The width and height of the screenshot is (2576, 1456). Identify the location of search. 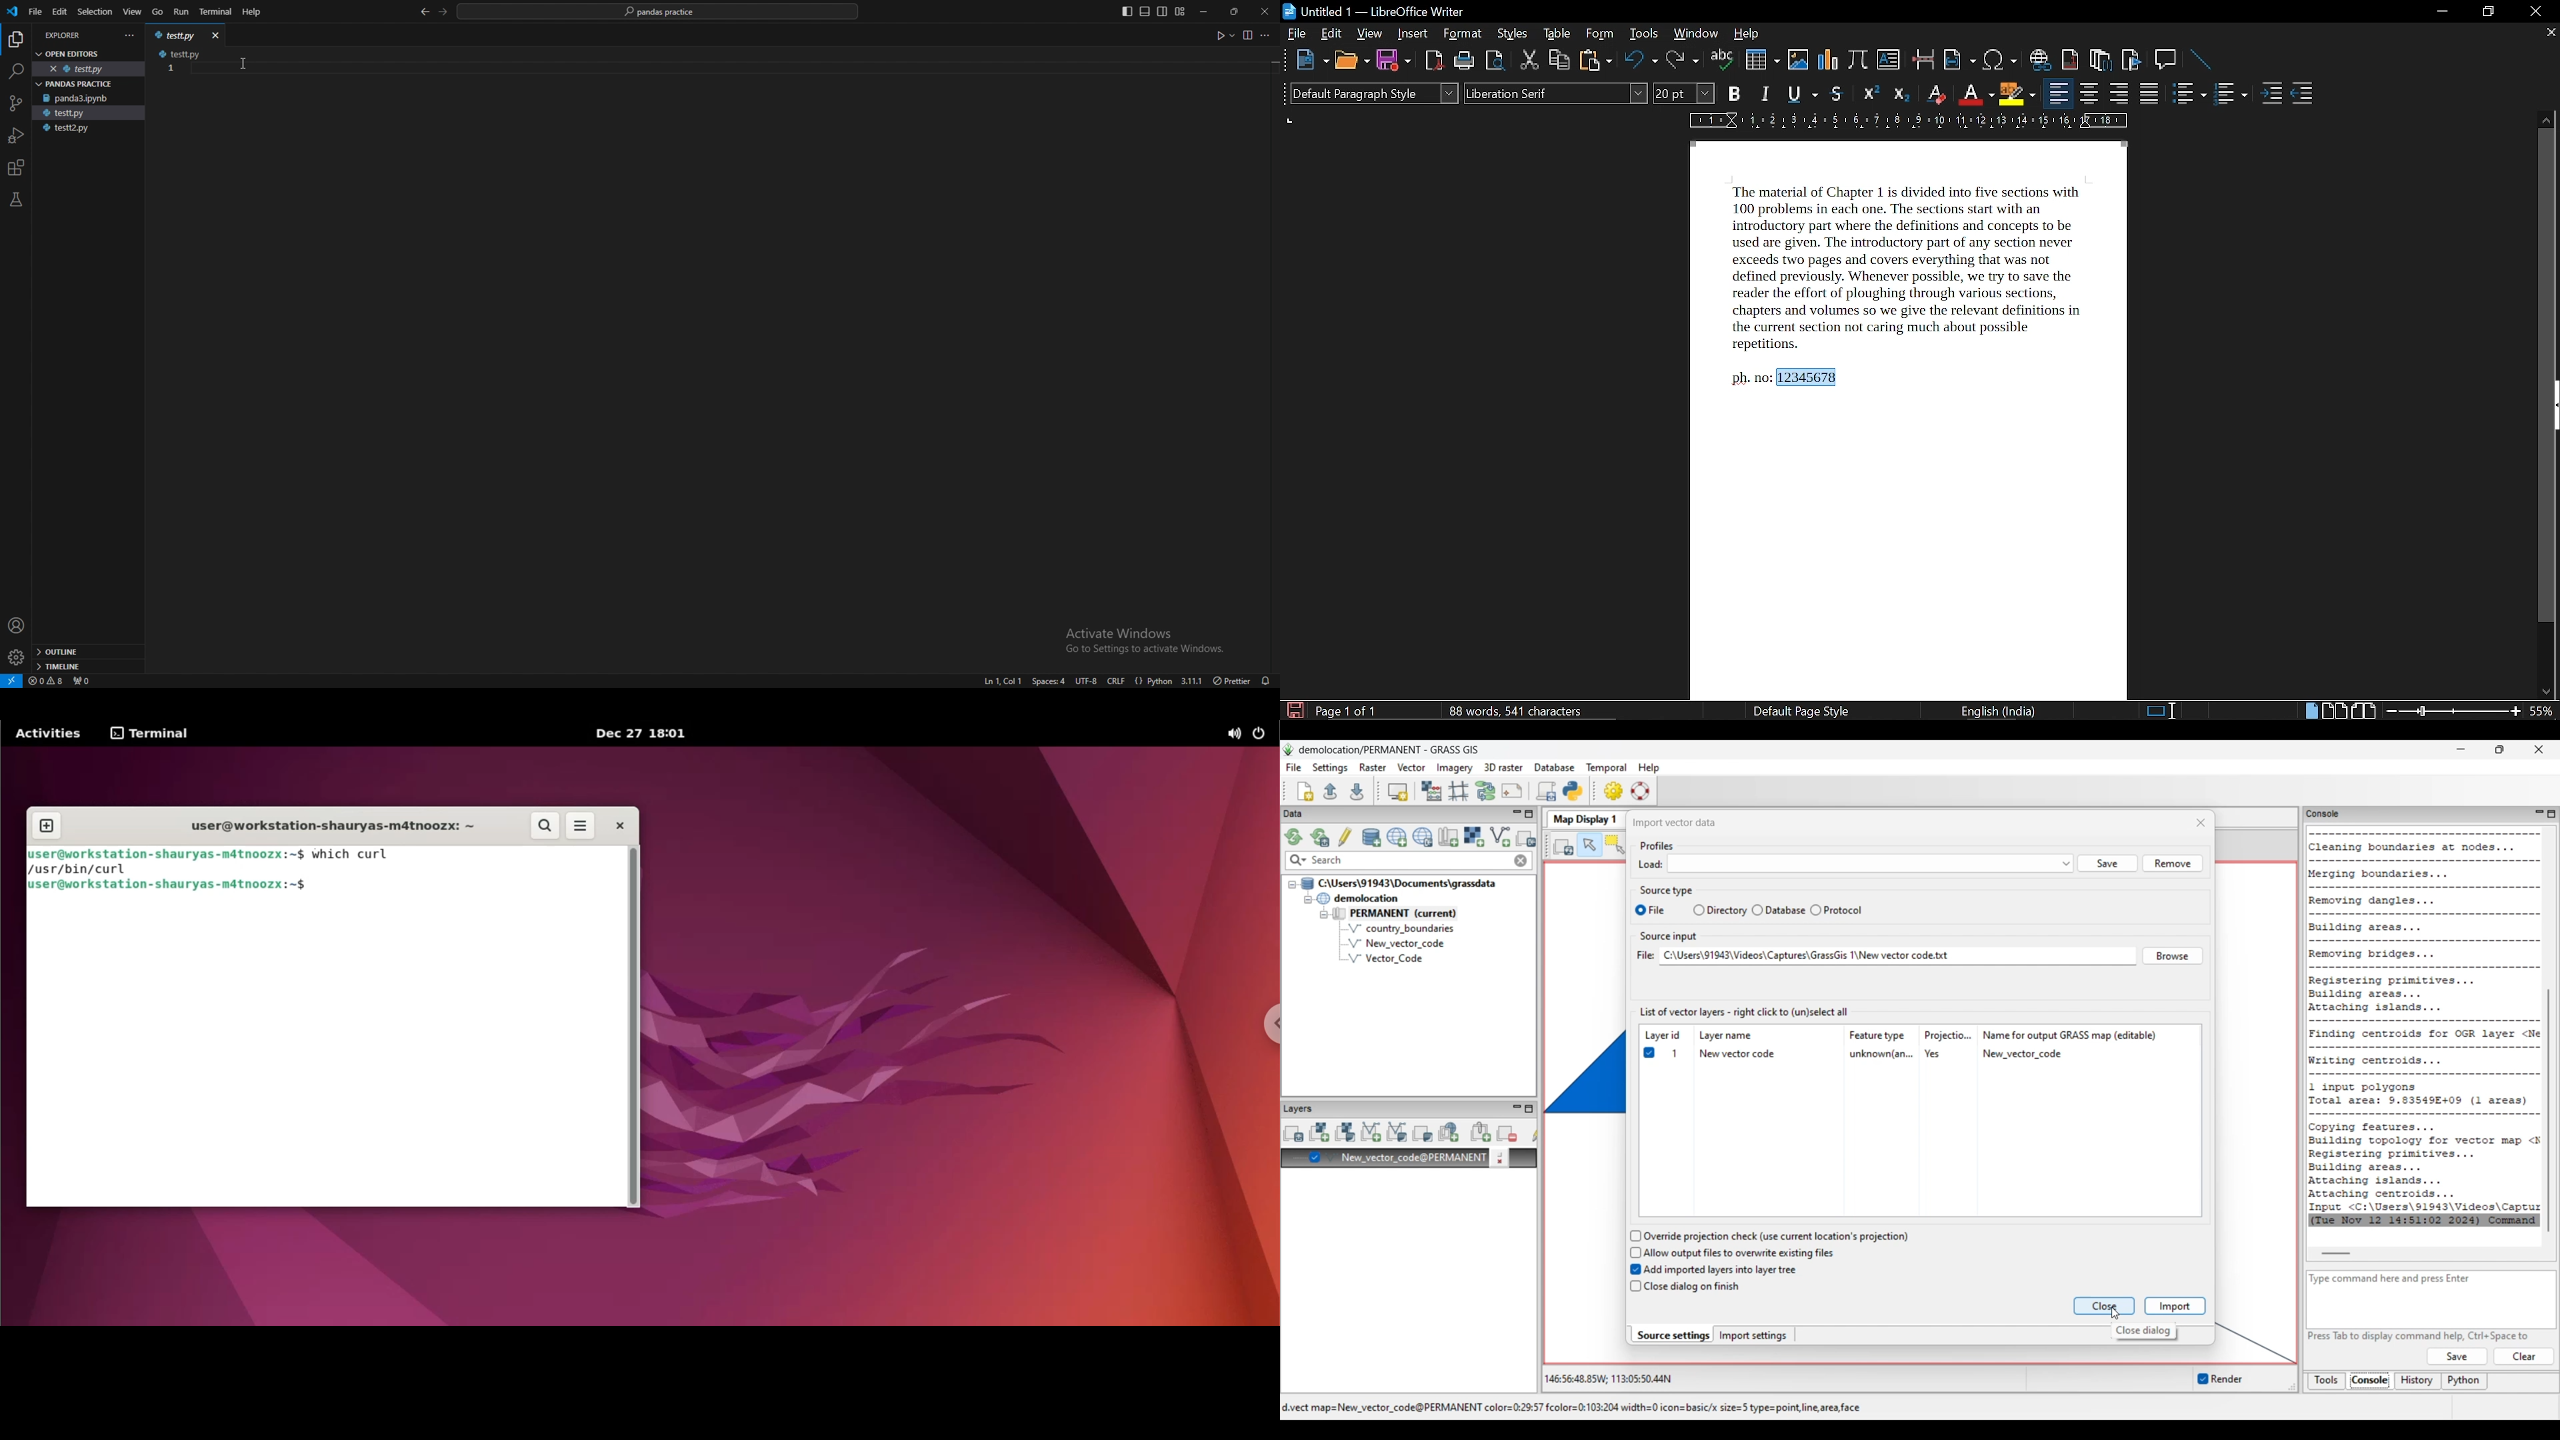
(15, 71).